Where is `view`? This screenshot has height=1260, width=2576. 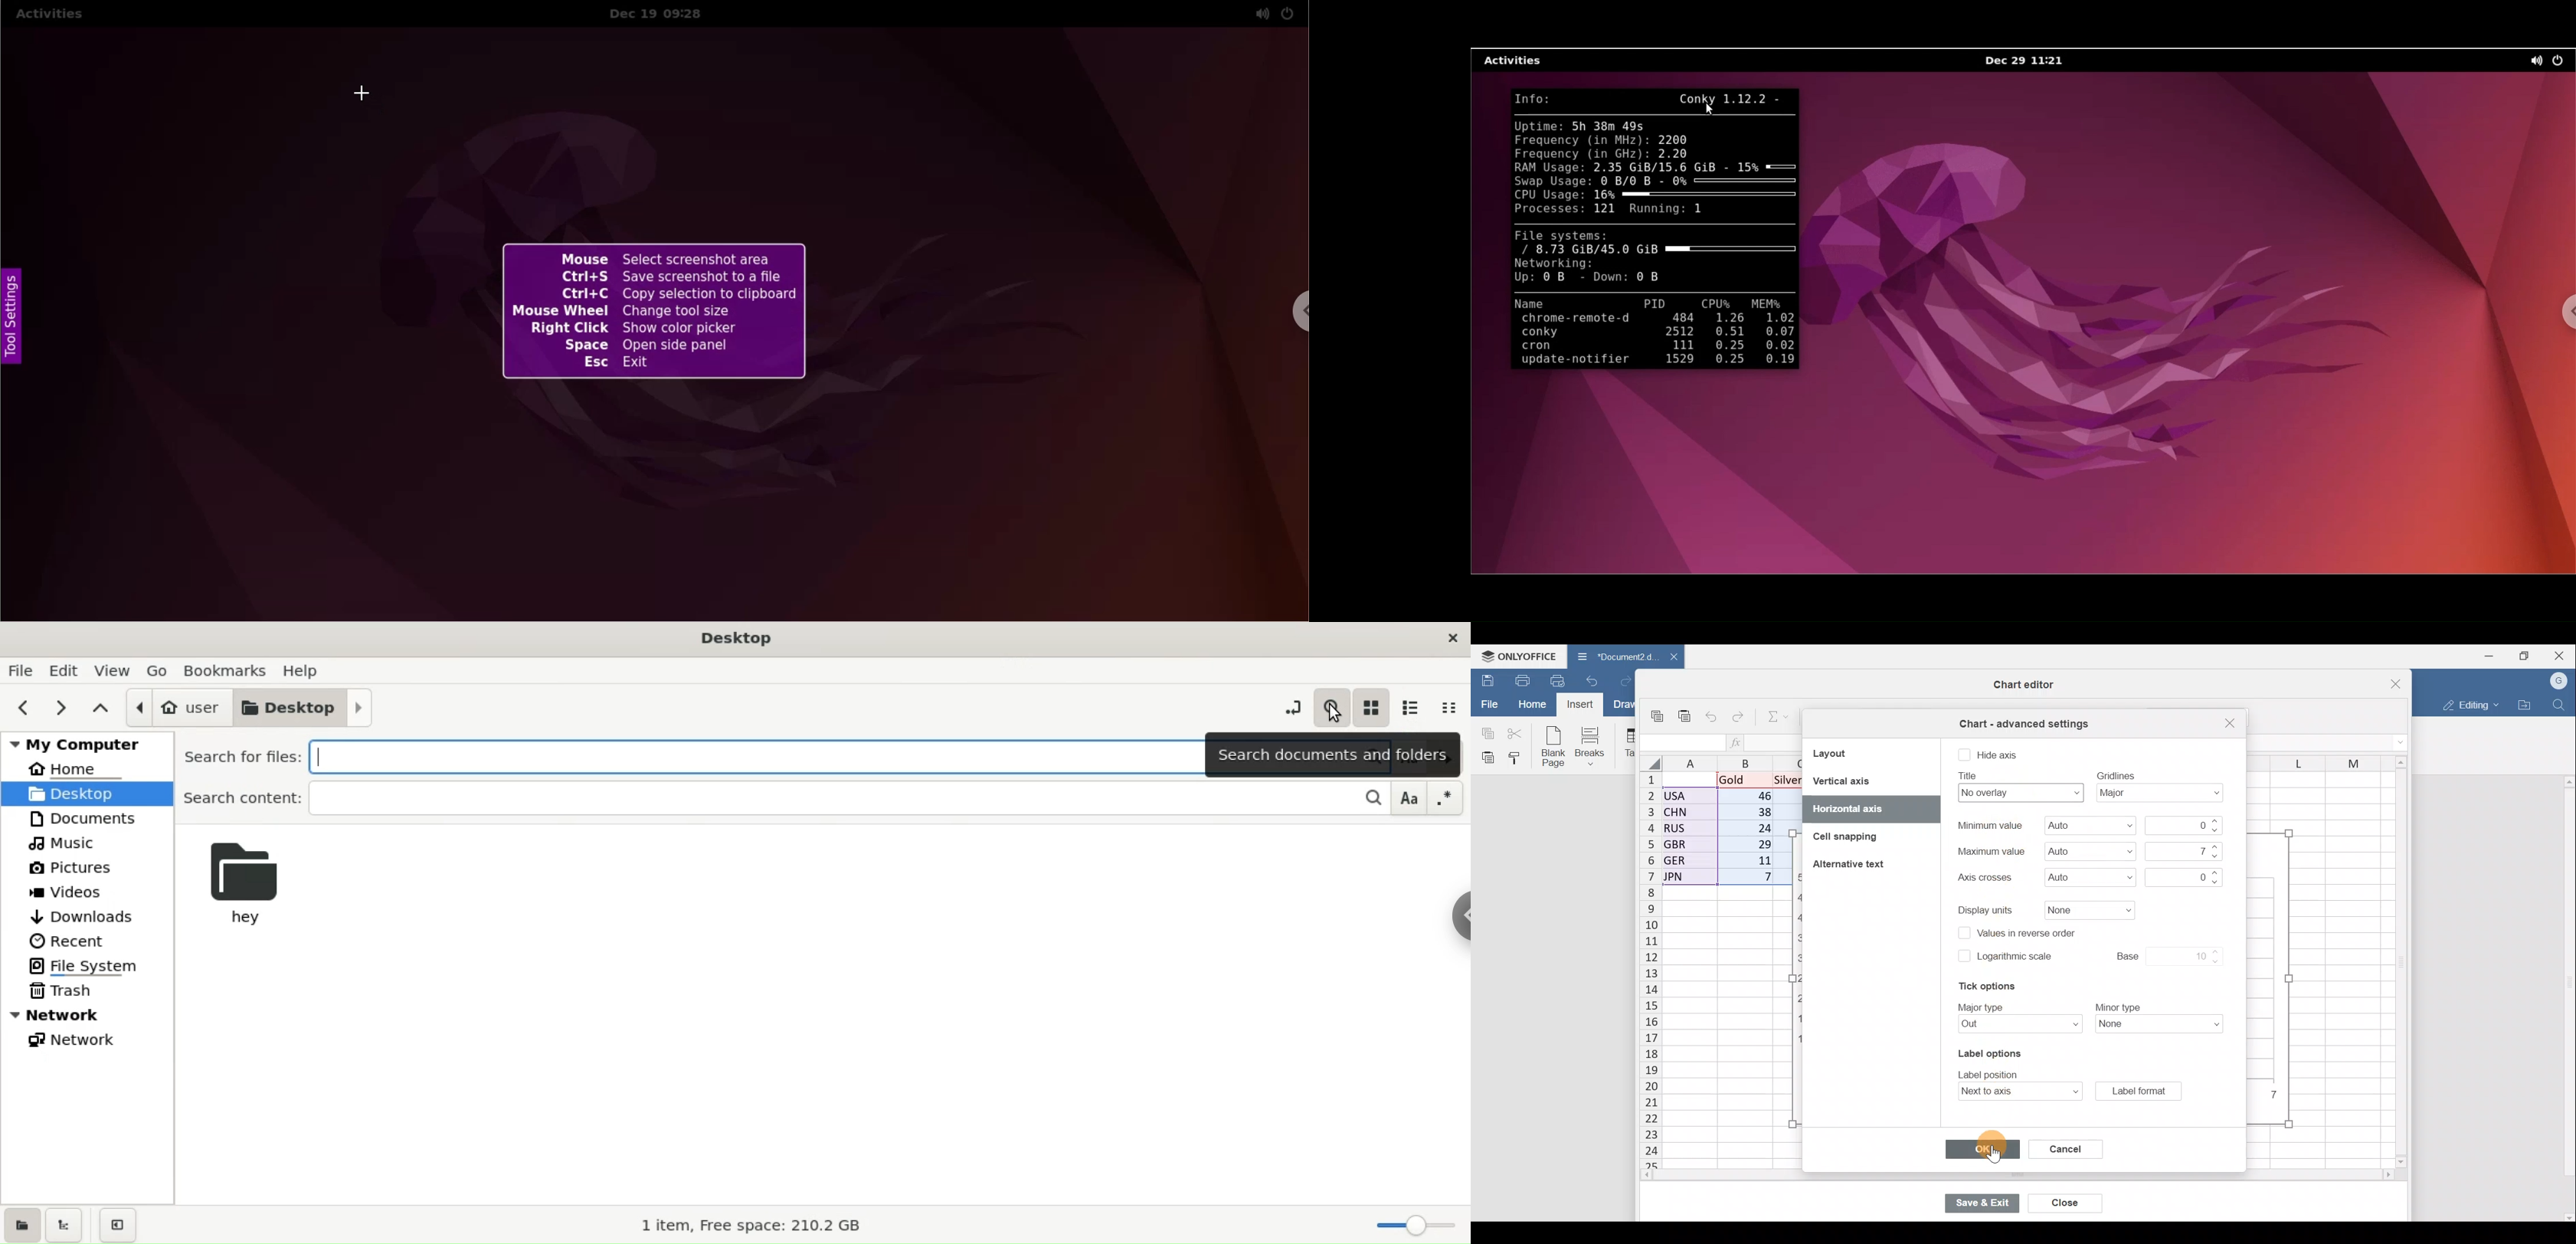
view is located at coordinates (111, 670).